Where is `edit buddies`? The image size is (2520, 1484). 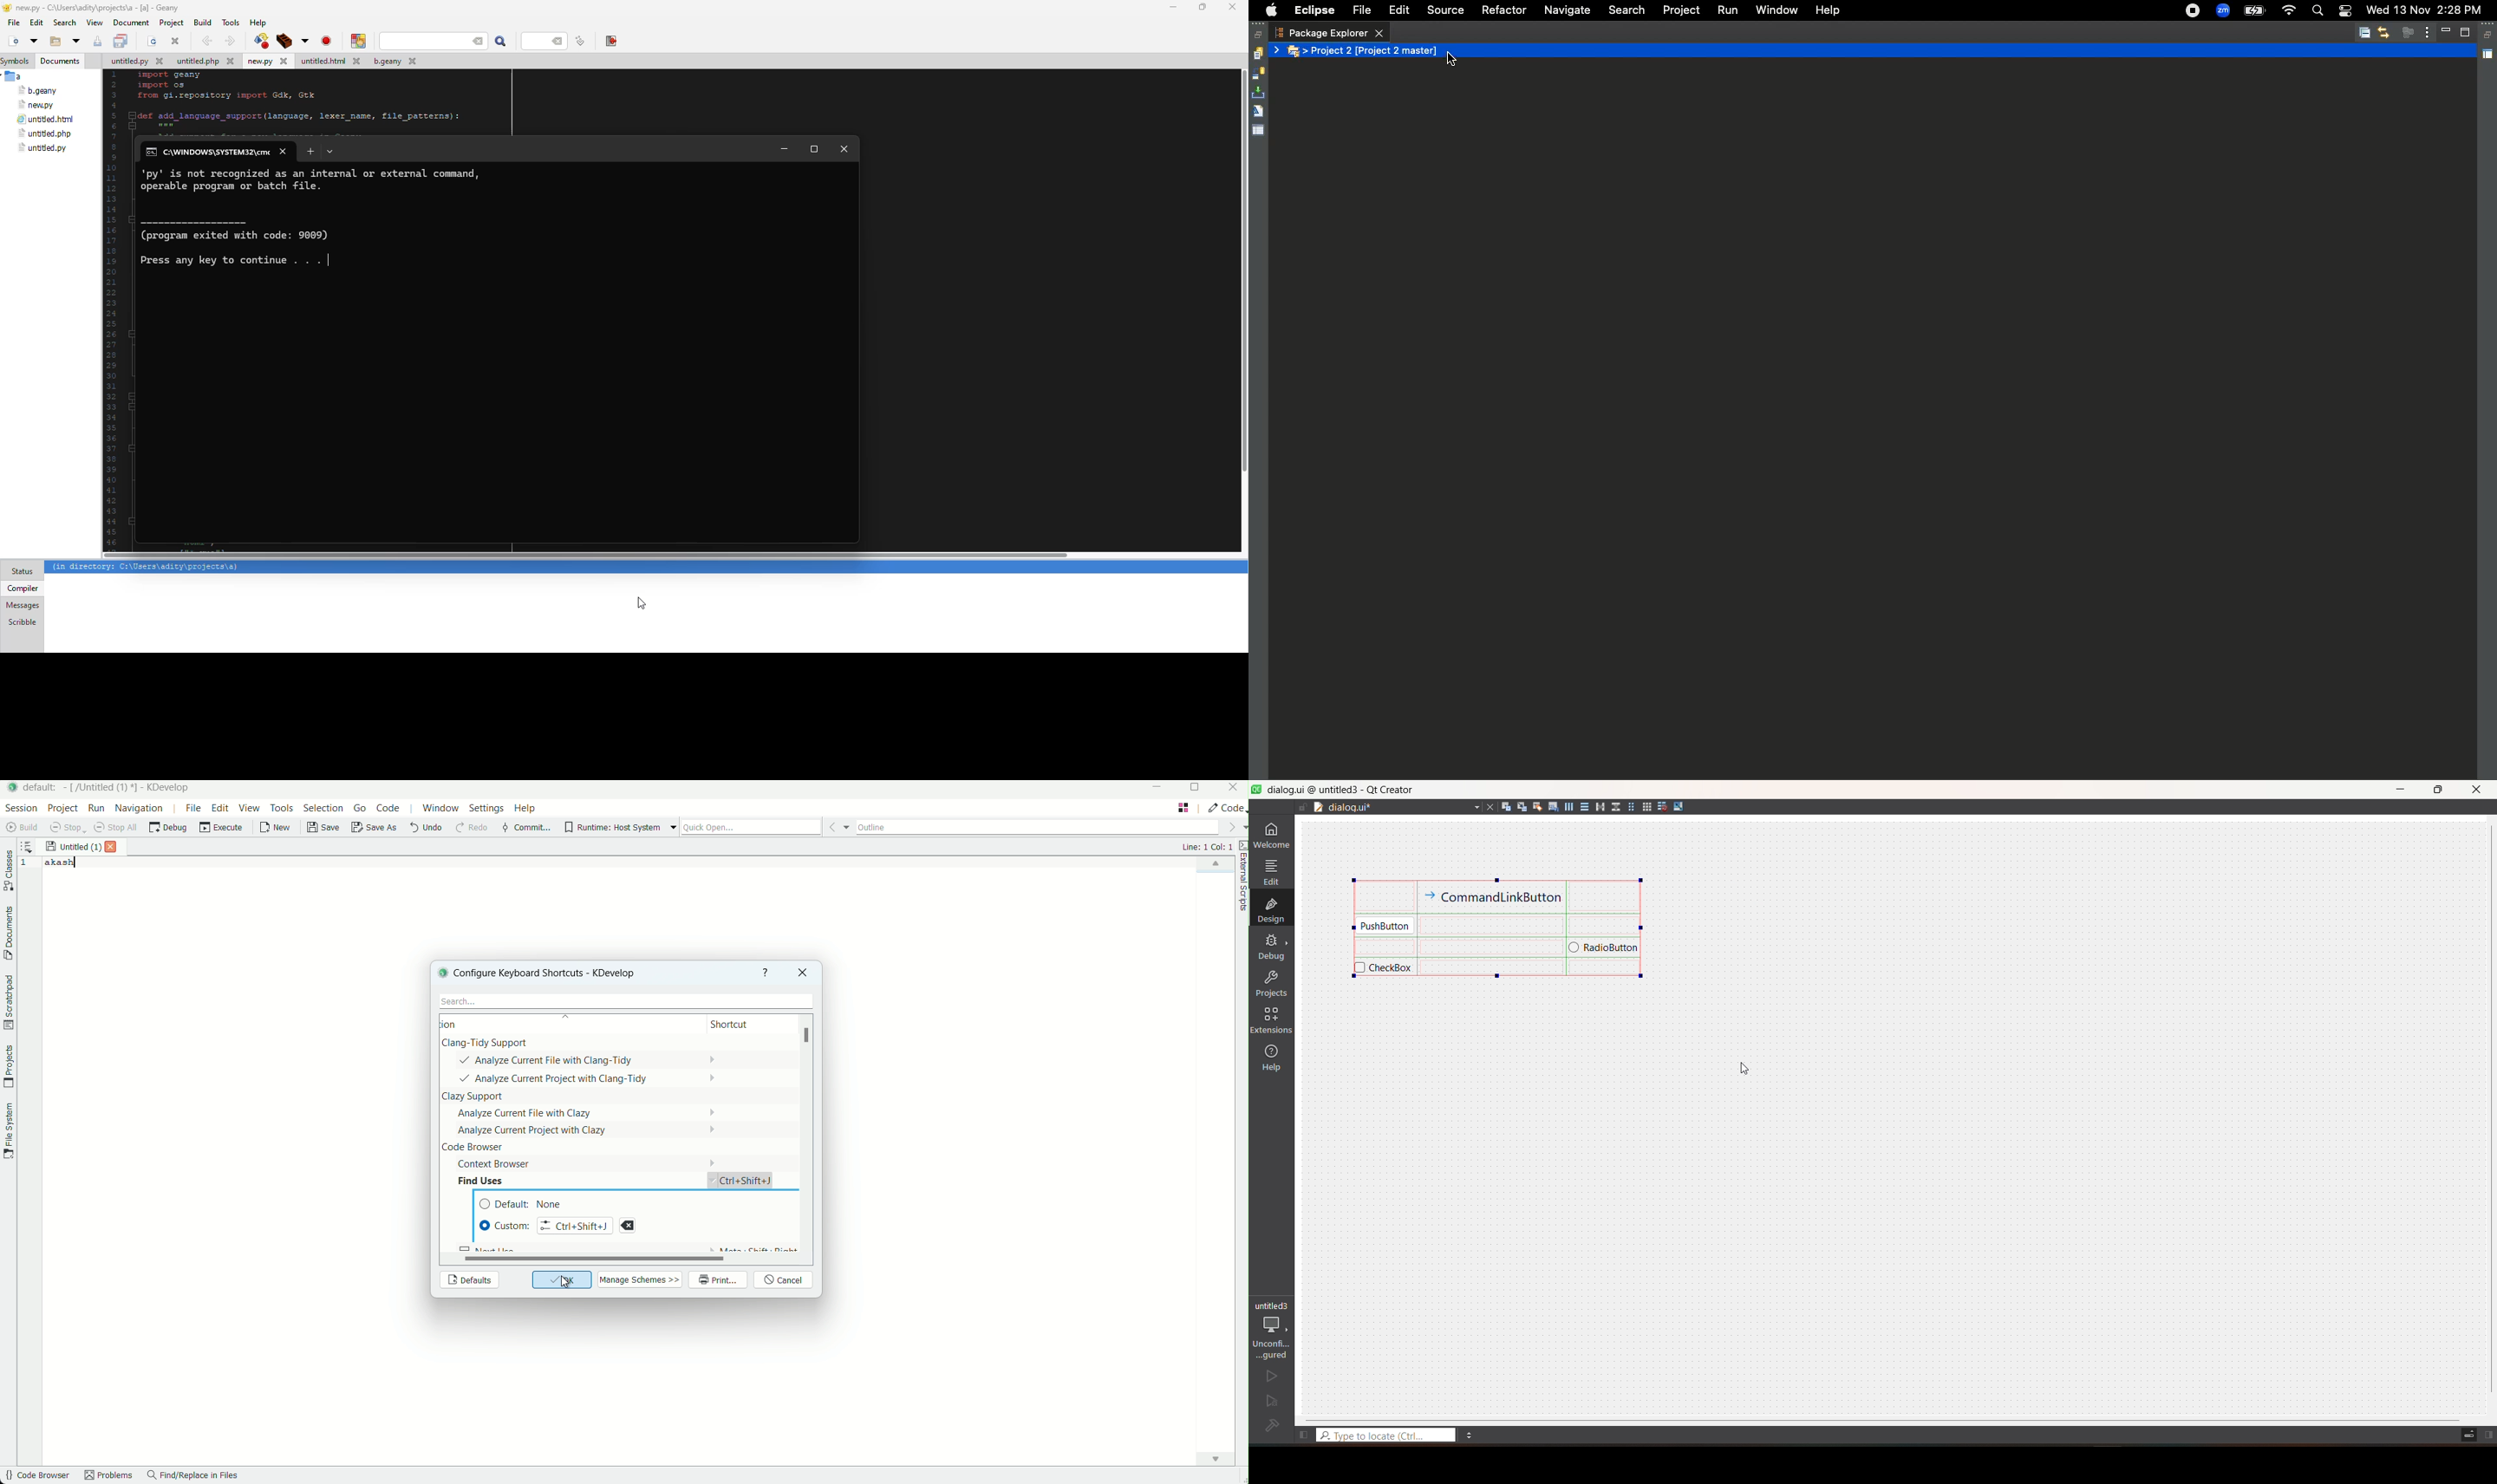
edit buddies is located at coordinates (1536, 805).